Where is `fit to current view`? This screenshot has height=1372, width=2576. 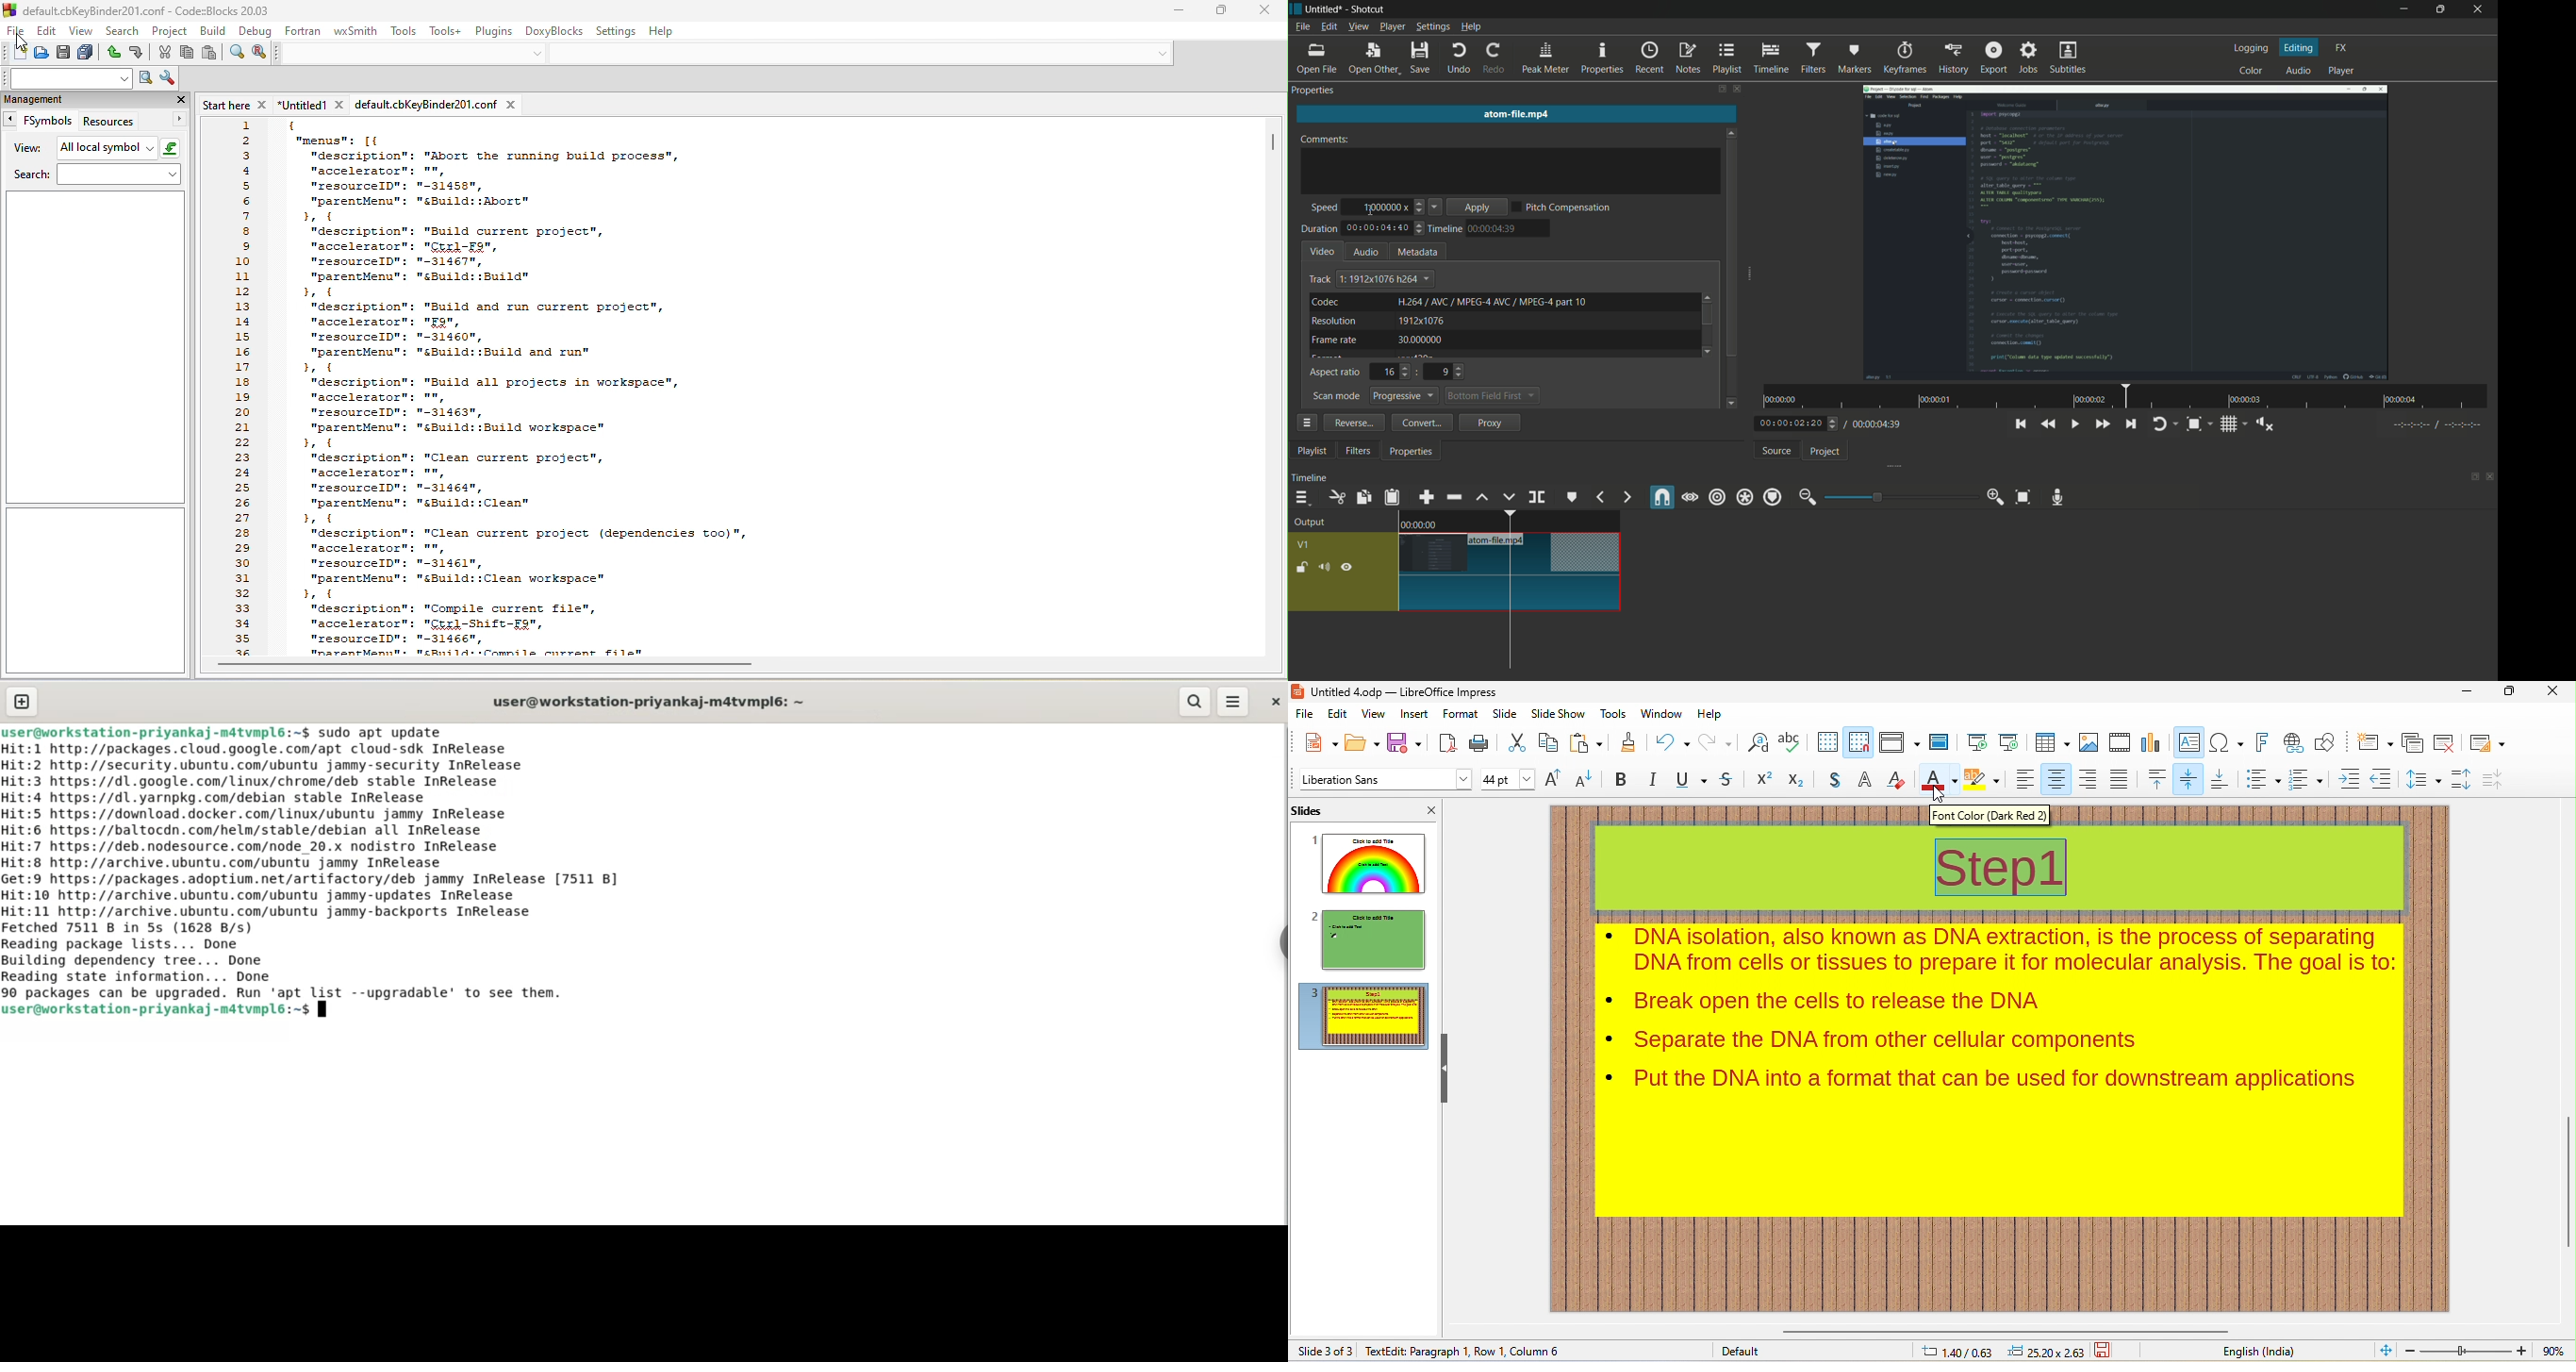
fit to current view is located at coordinates (2386, 1349).